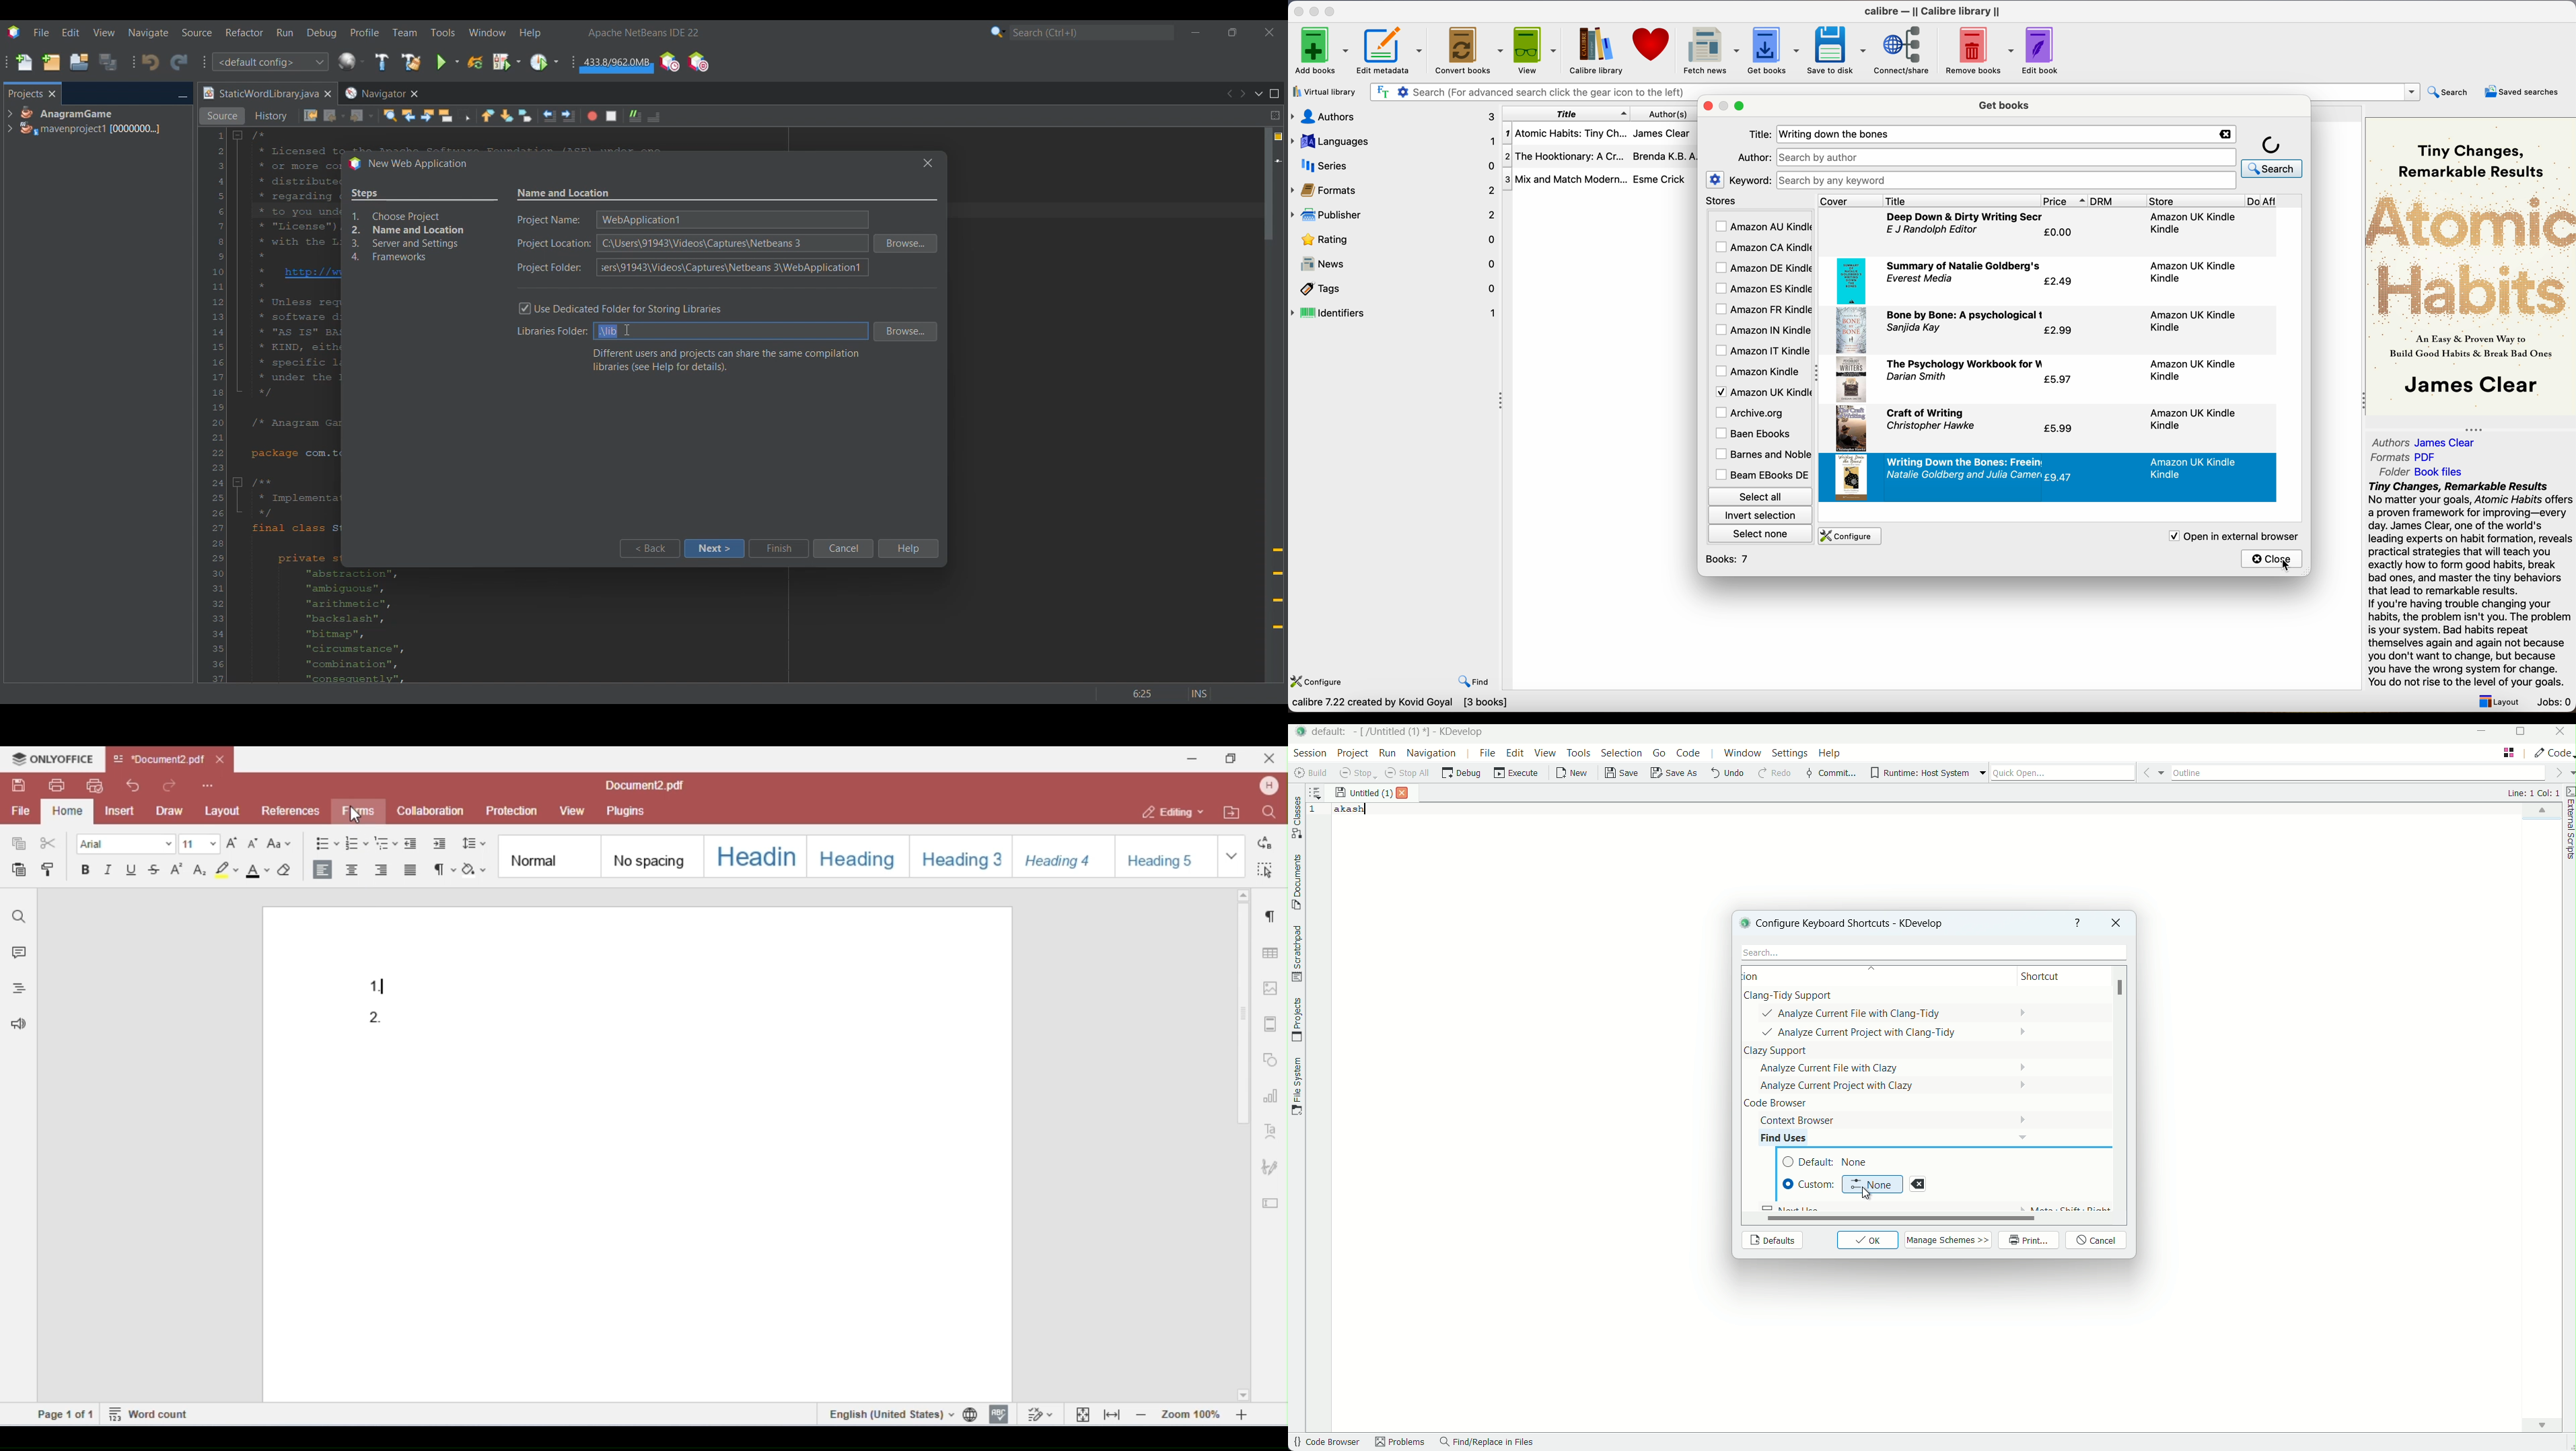  What do you see at coordinates (1760, 515) in the screenshot?
I see `invert selection` at bounding box center [1760, 515].